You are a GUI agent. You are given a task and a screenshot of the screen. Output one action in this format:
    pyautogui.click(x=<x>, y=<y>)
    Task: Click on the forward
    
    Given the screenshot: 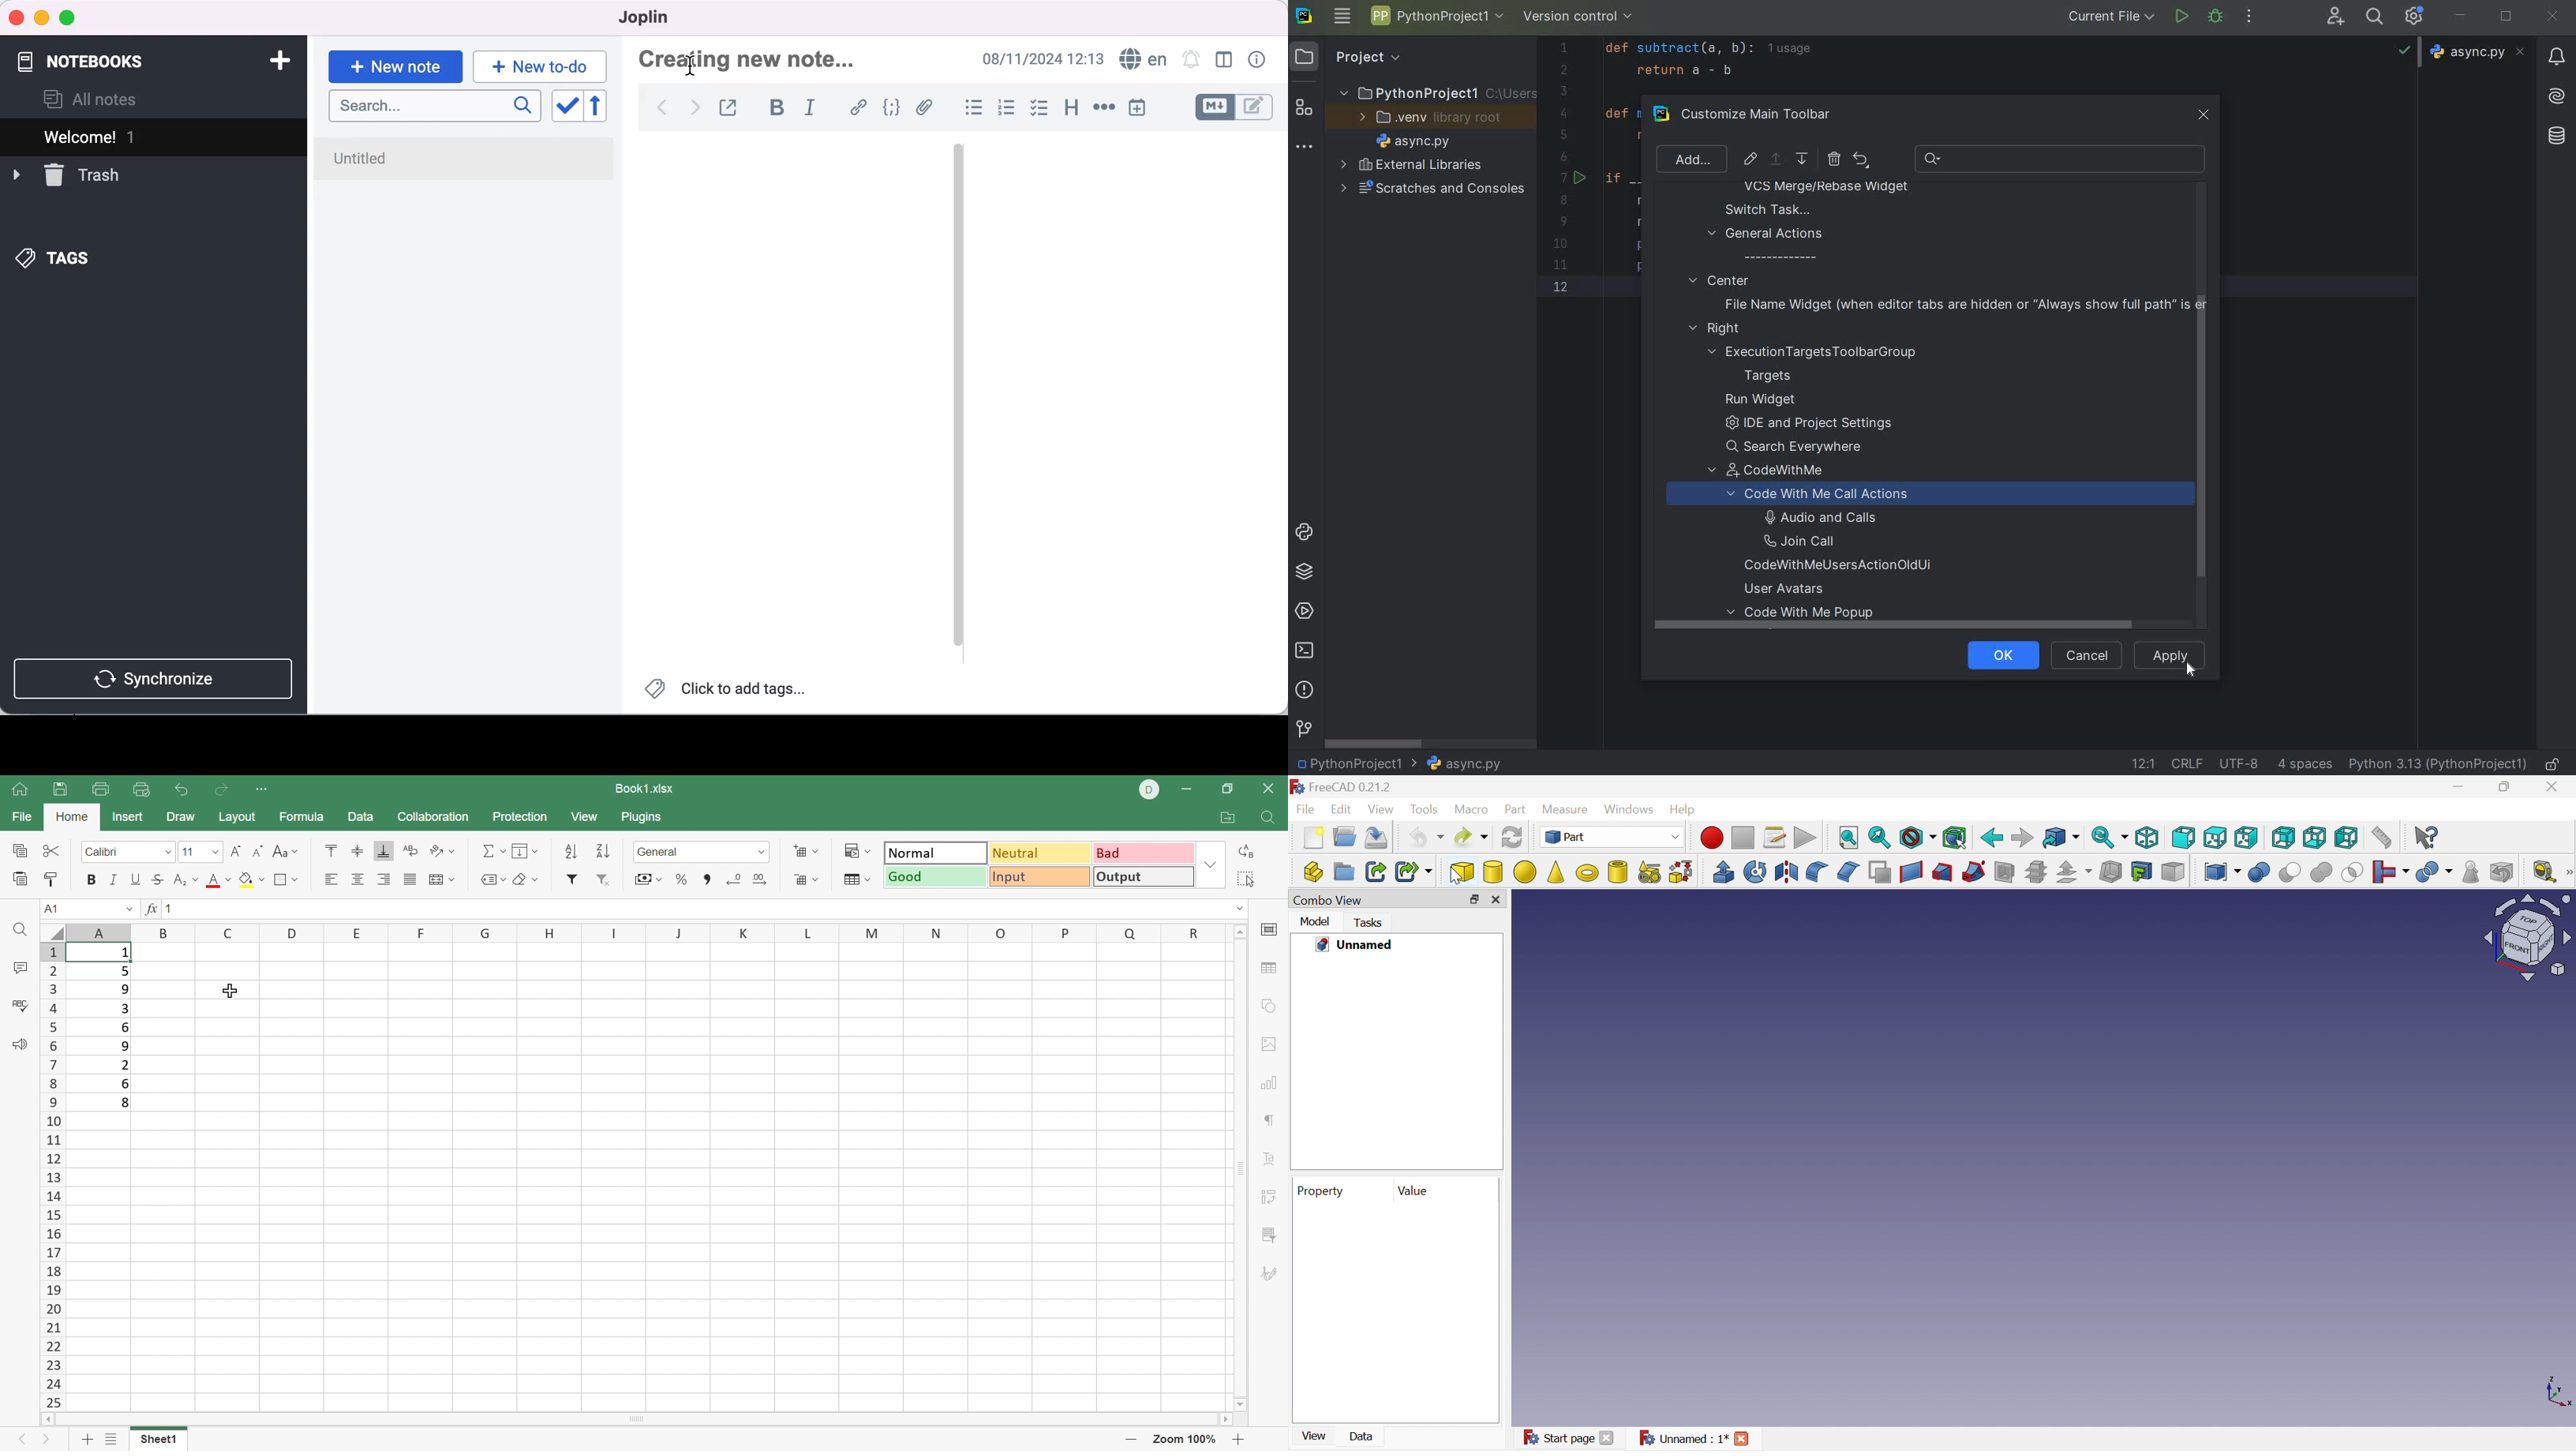 What is the action you would take?
    pyautogui.click(x=692, y=111)
    